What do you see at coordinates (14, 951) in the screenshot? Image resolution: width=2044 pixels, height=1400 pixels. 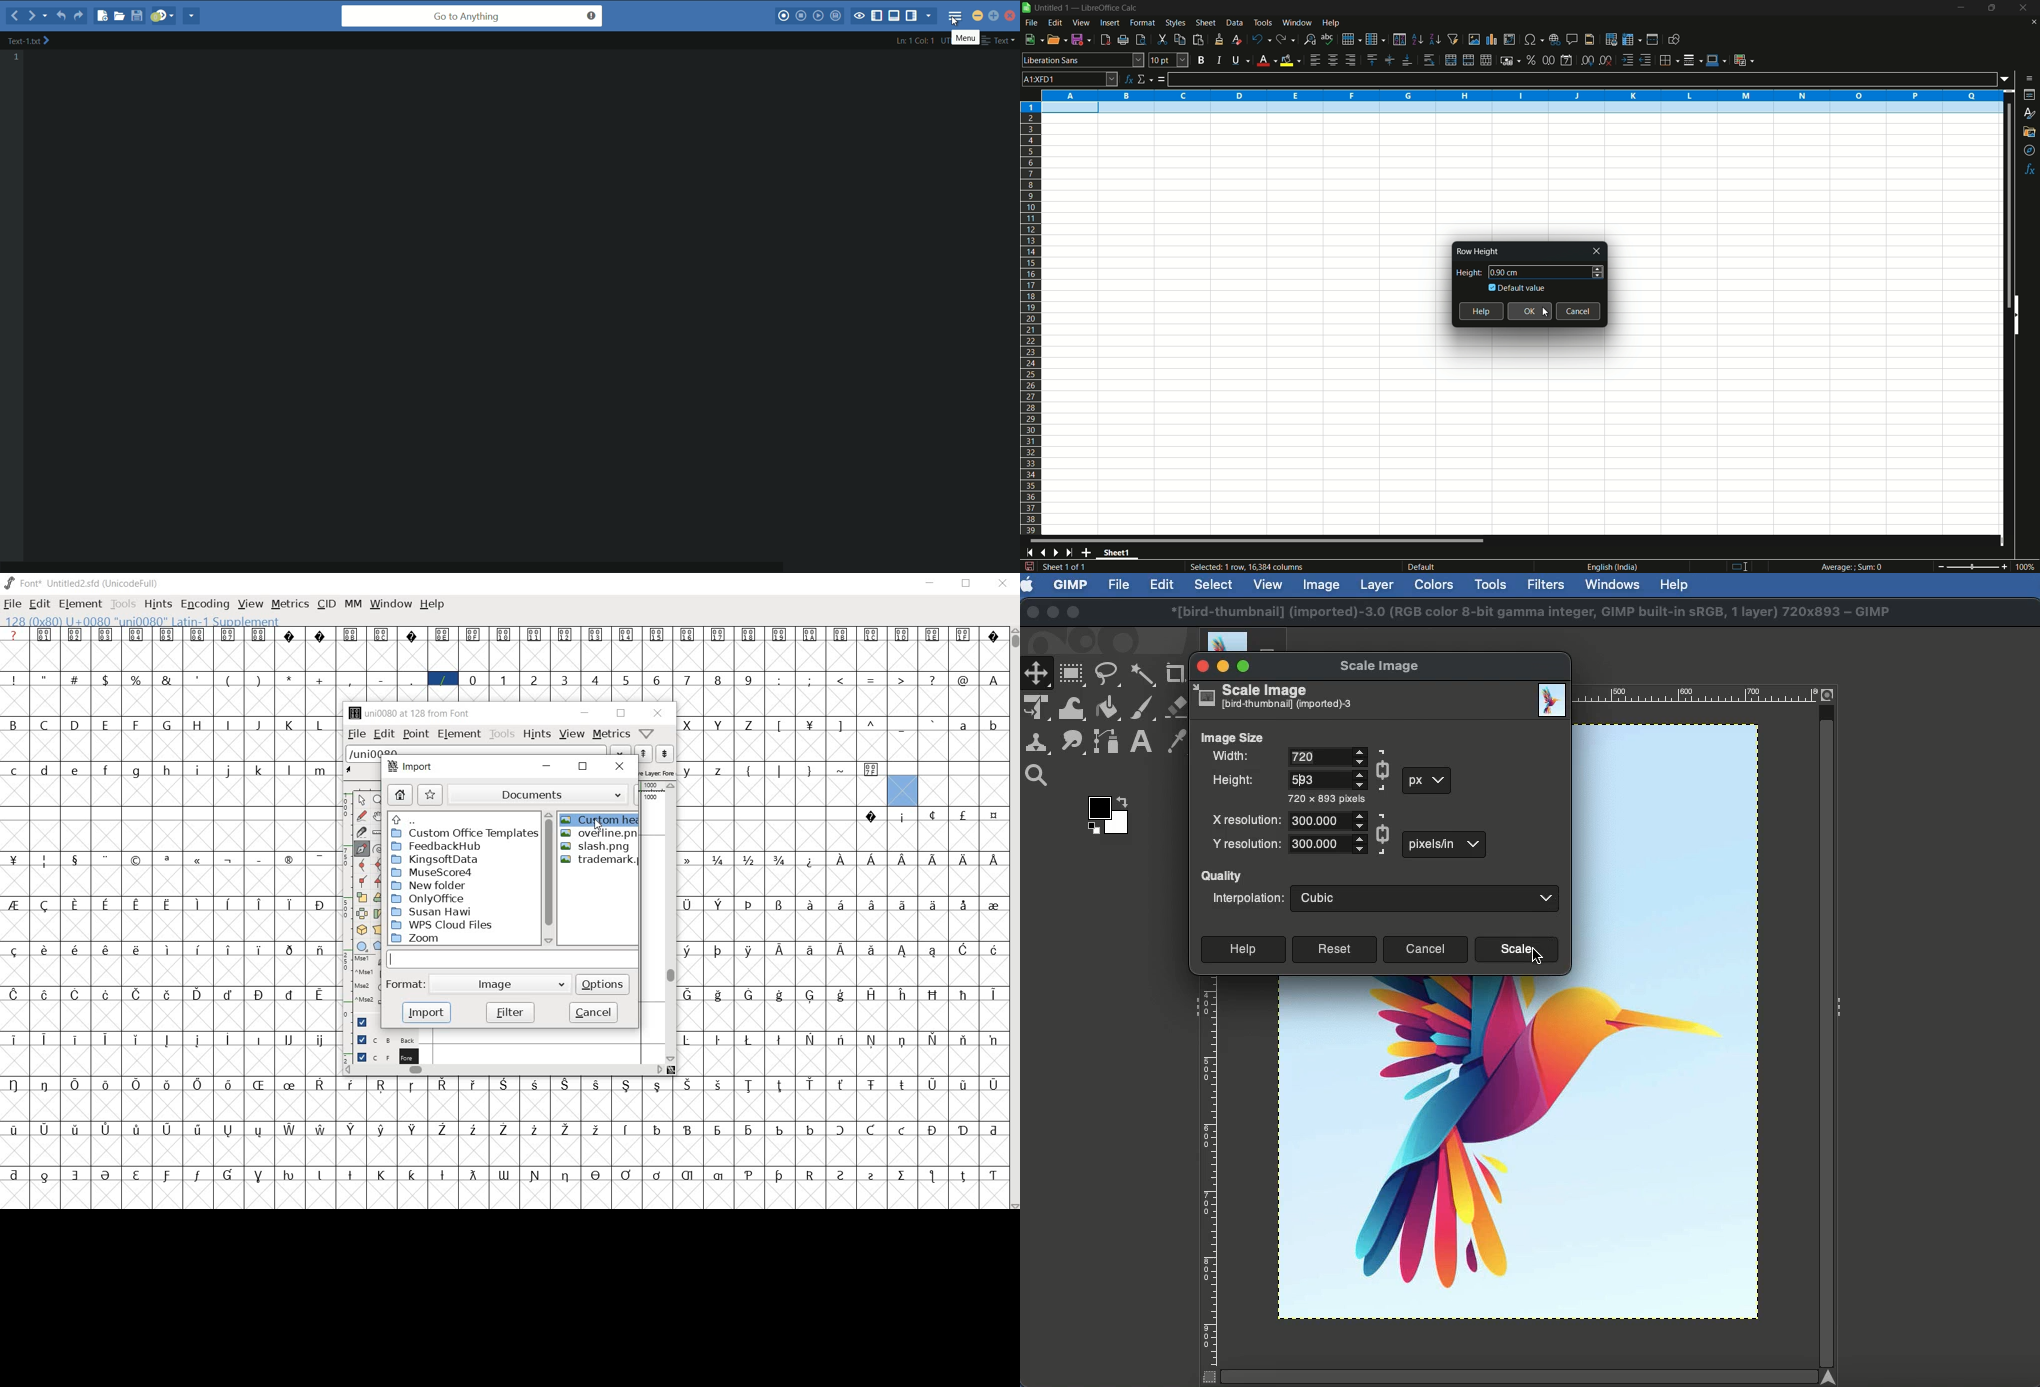 I see `glyph` at bounding box center [14, 951].